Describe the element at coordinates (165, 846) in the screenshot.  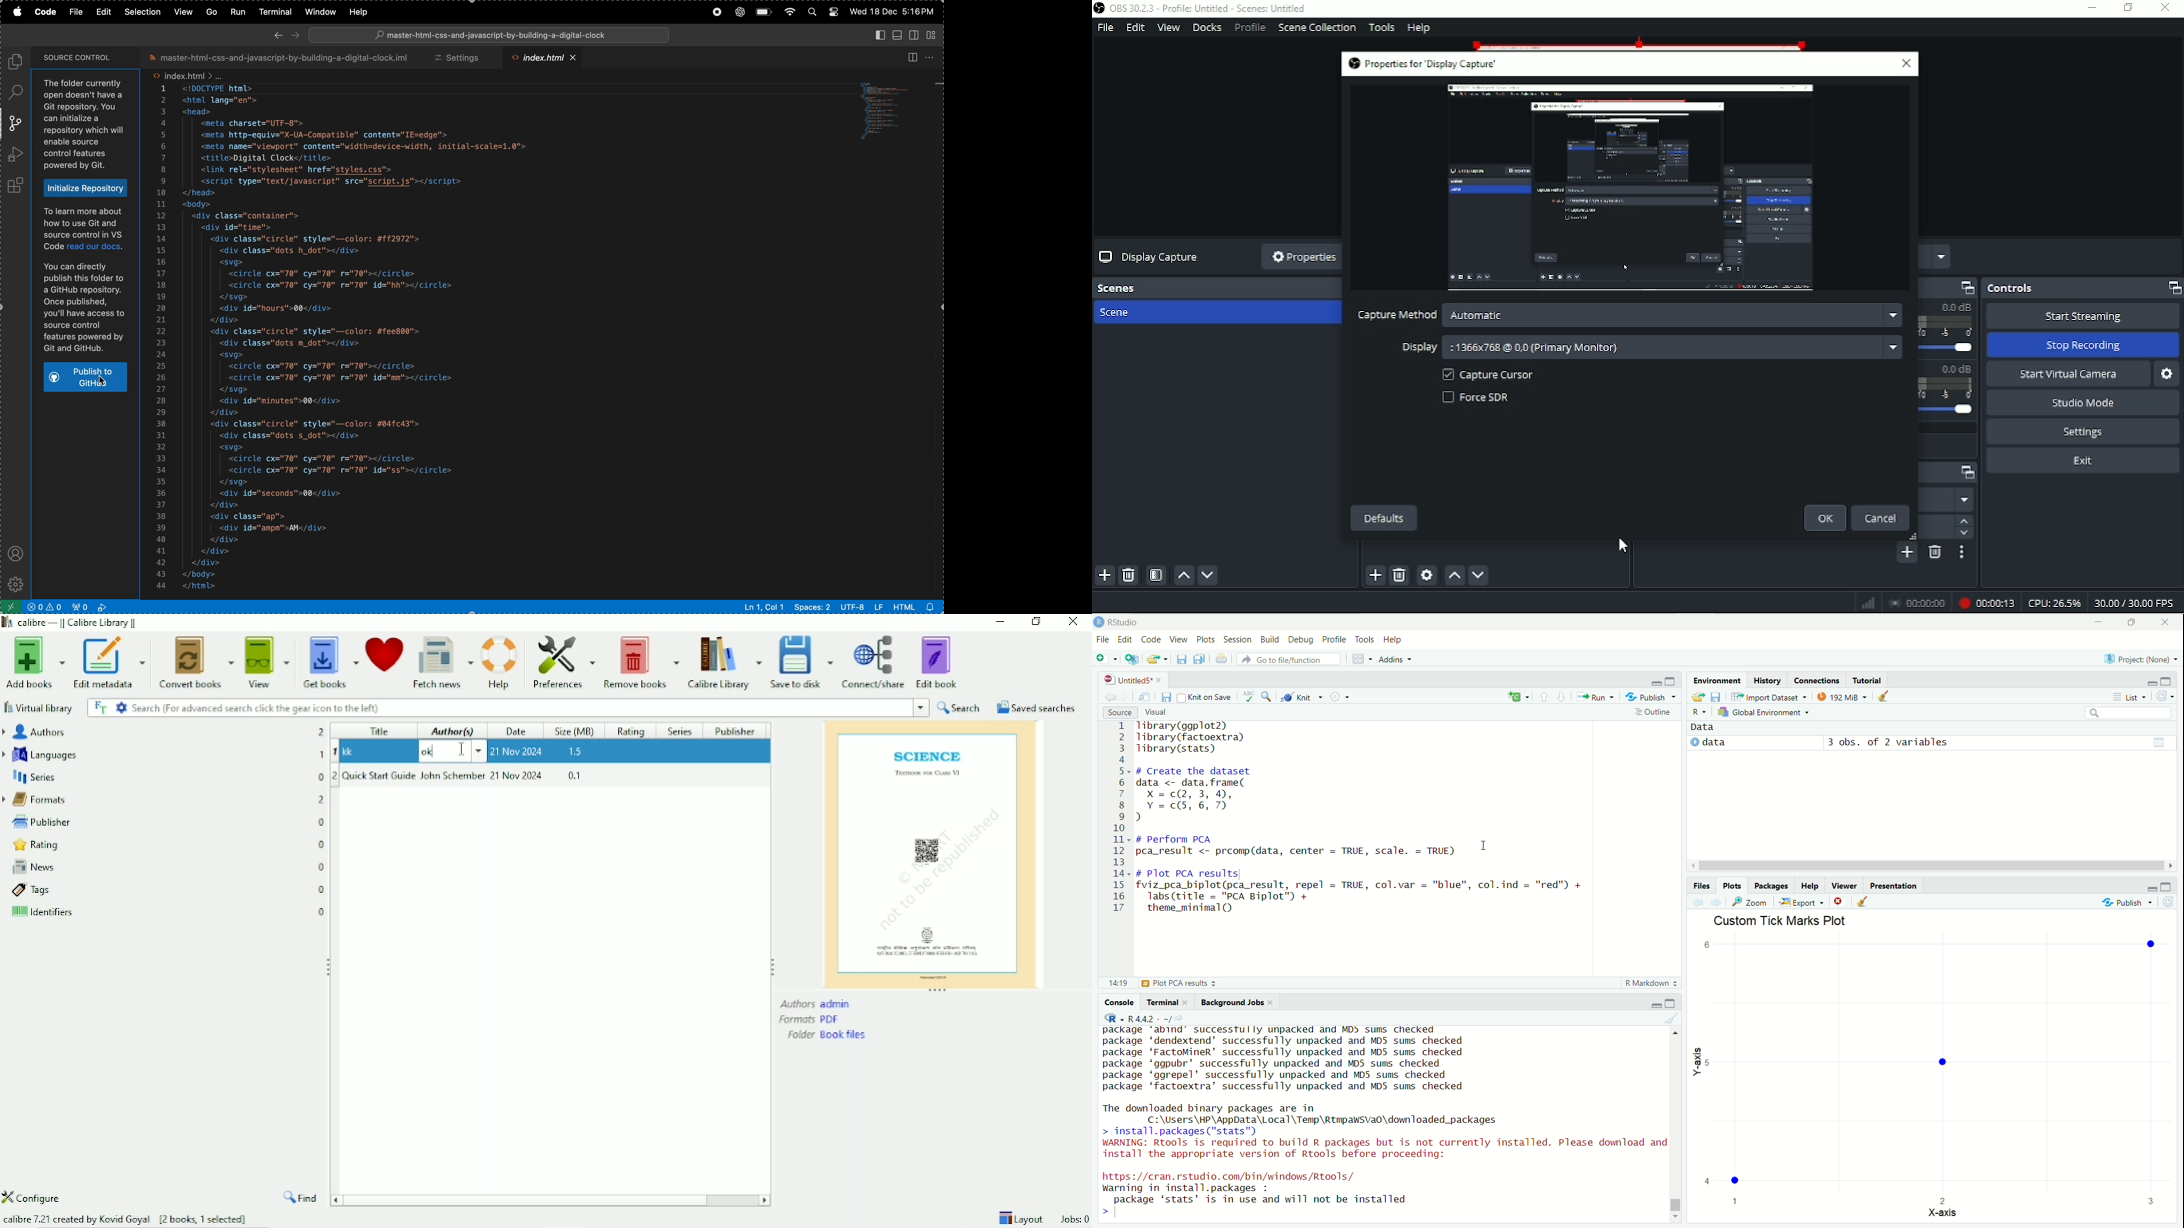
I see `Rating` at that location.